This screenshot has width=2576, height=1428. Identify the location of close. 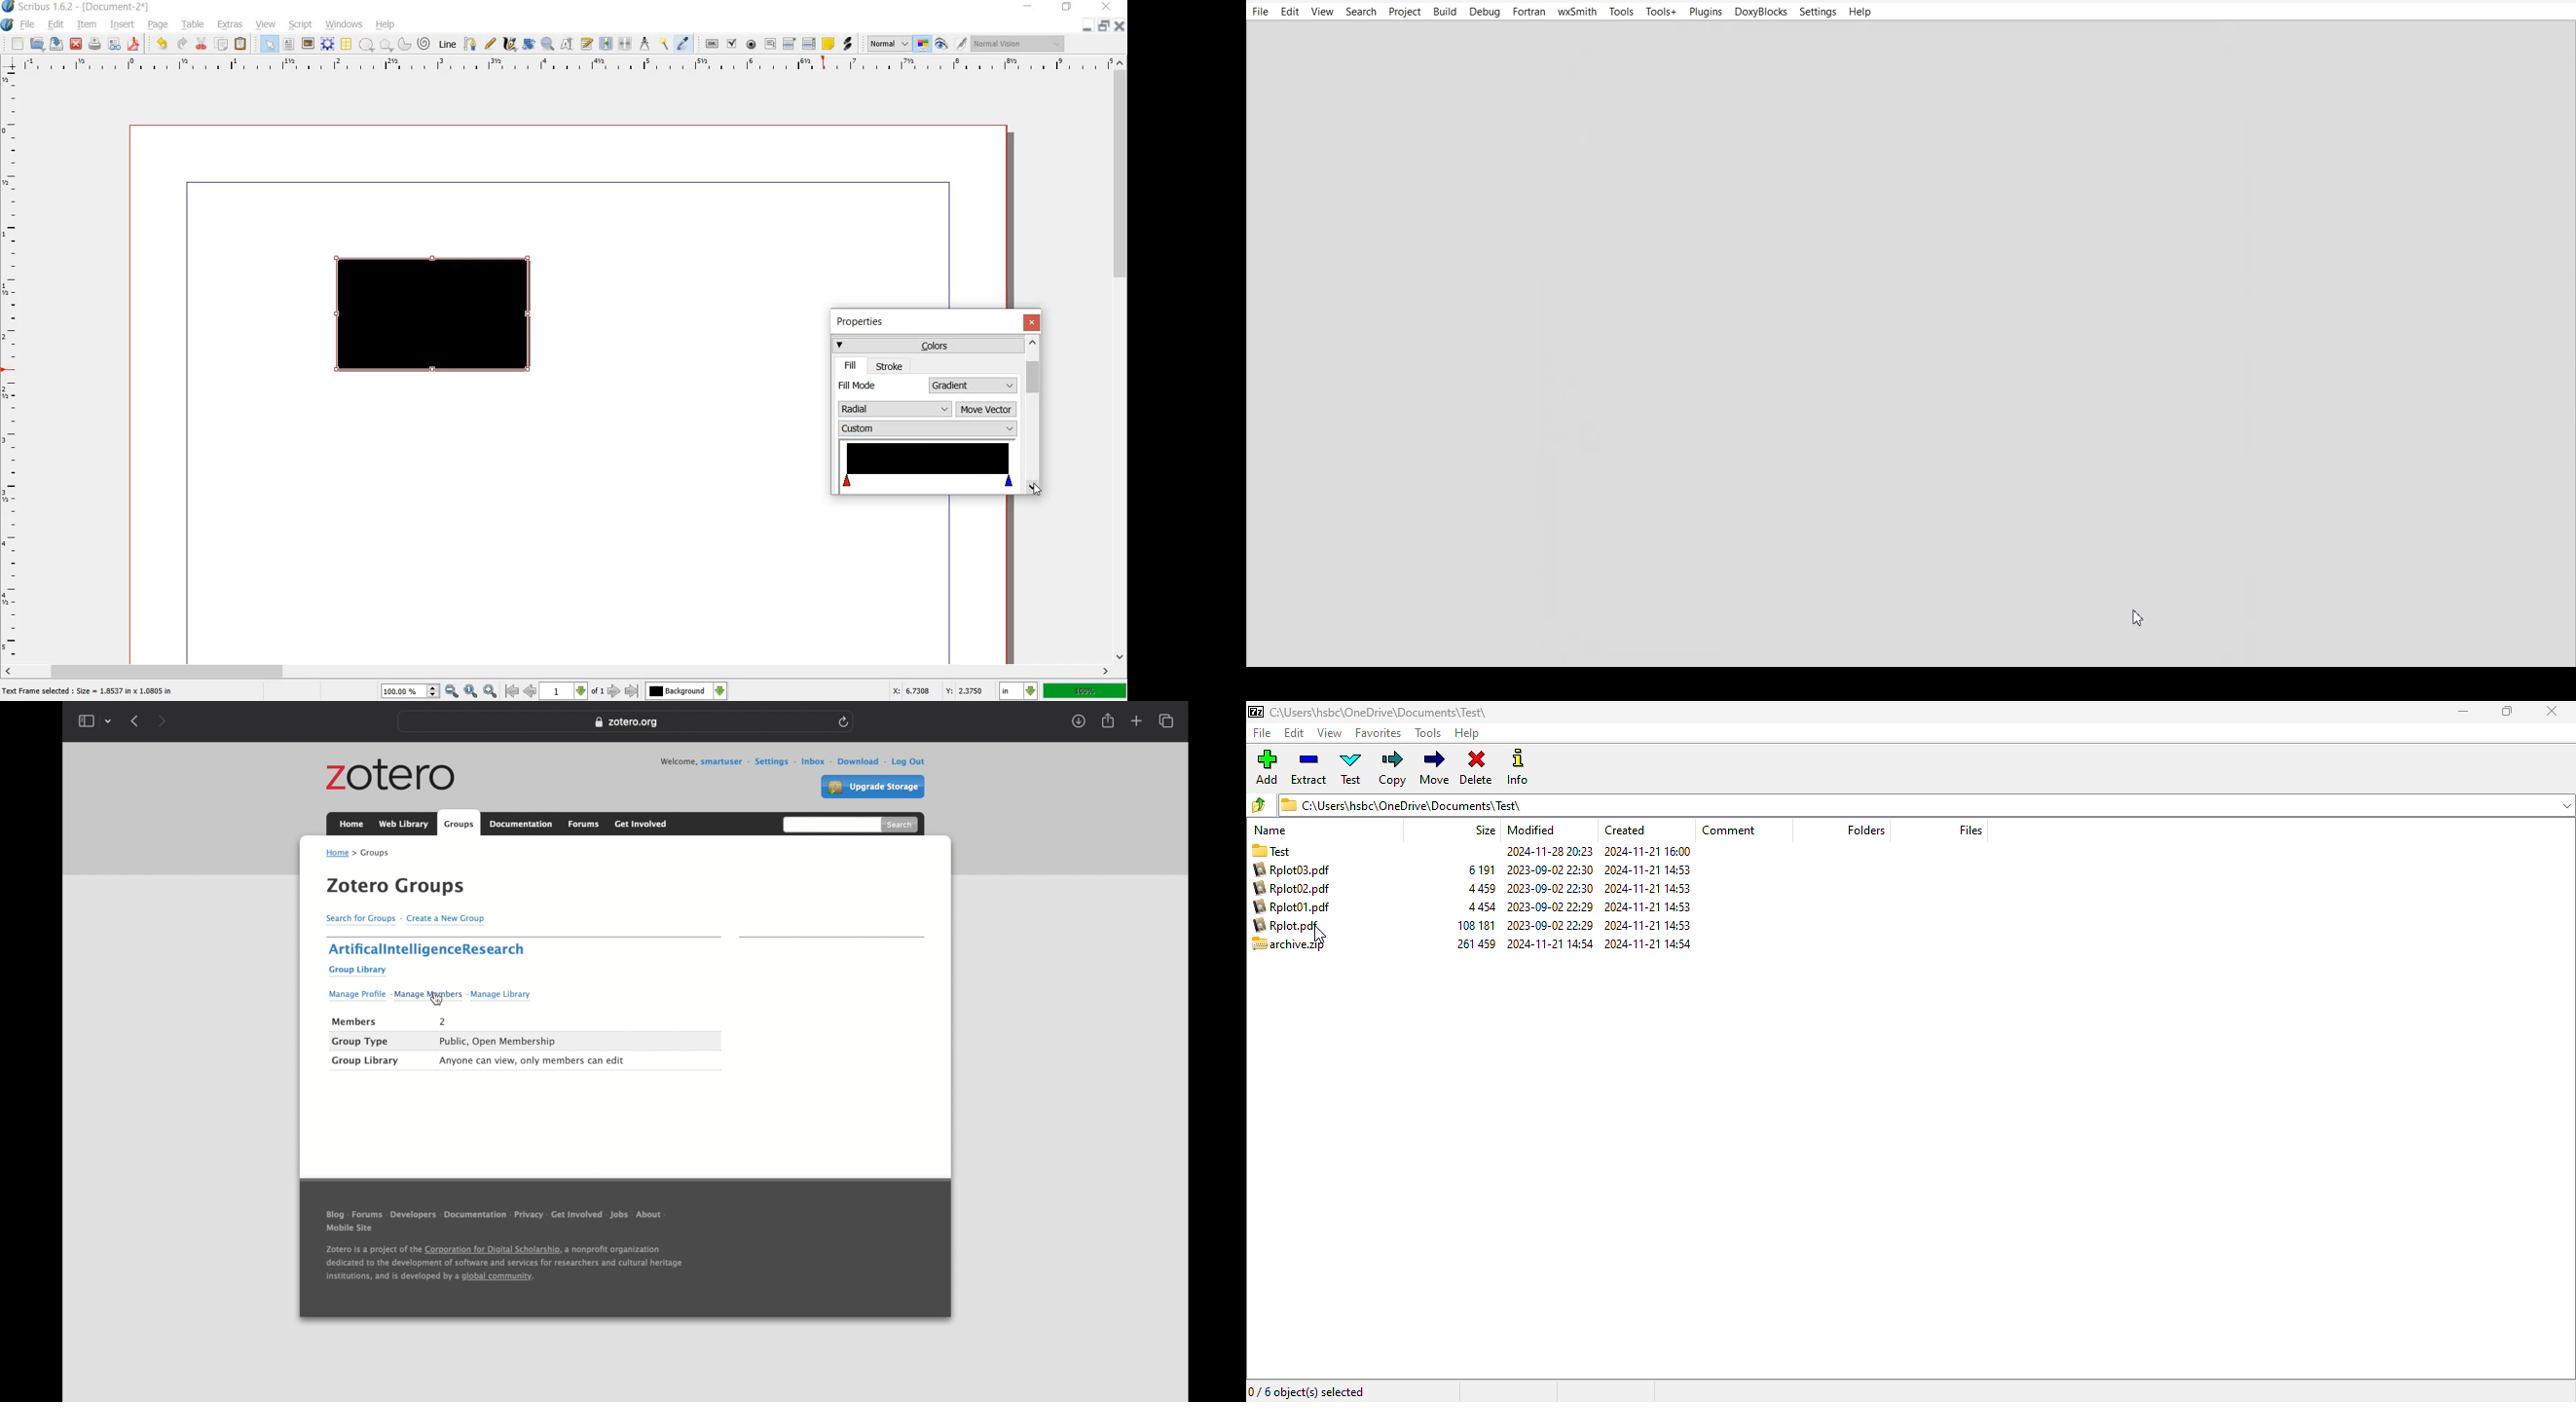
(1119, 26).